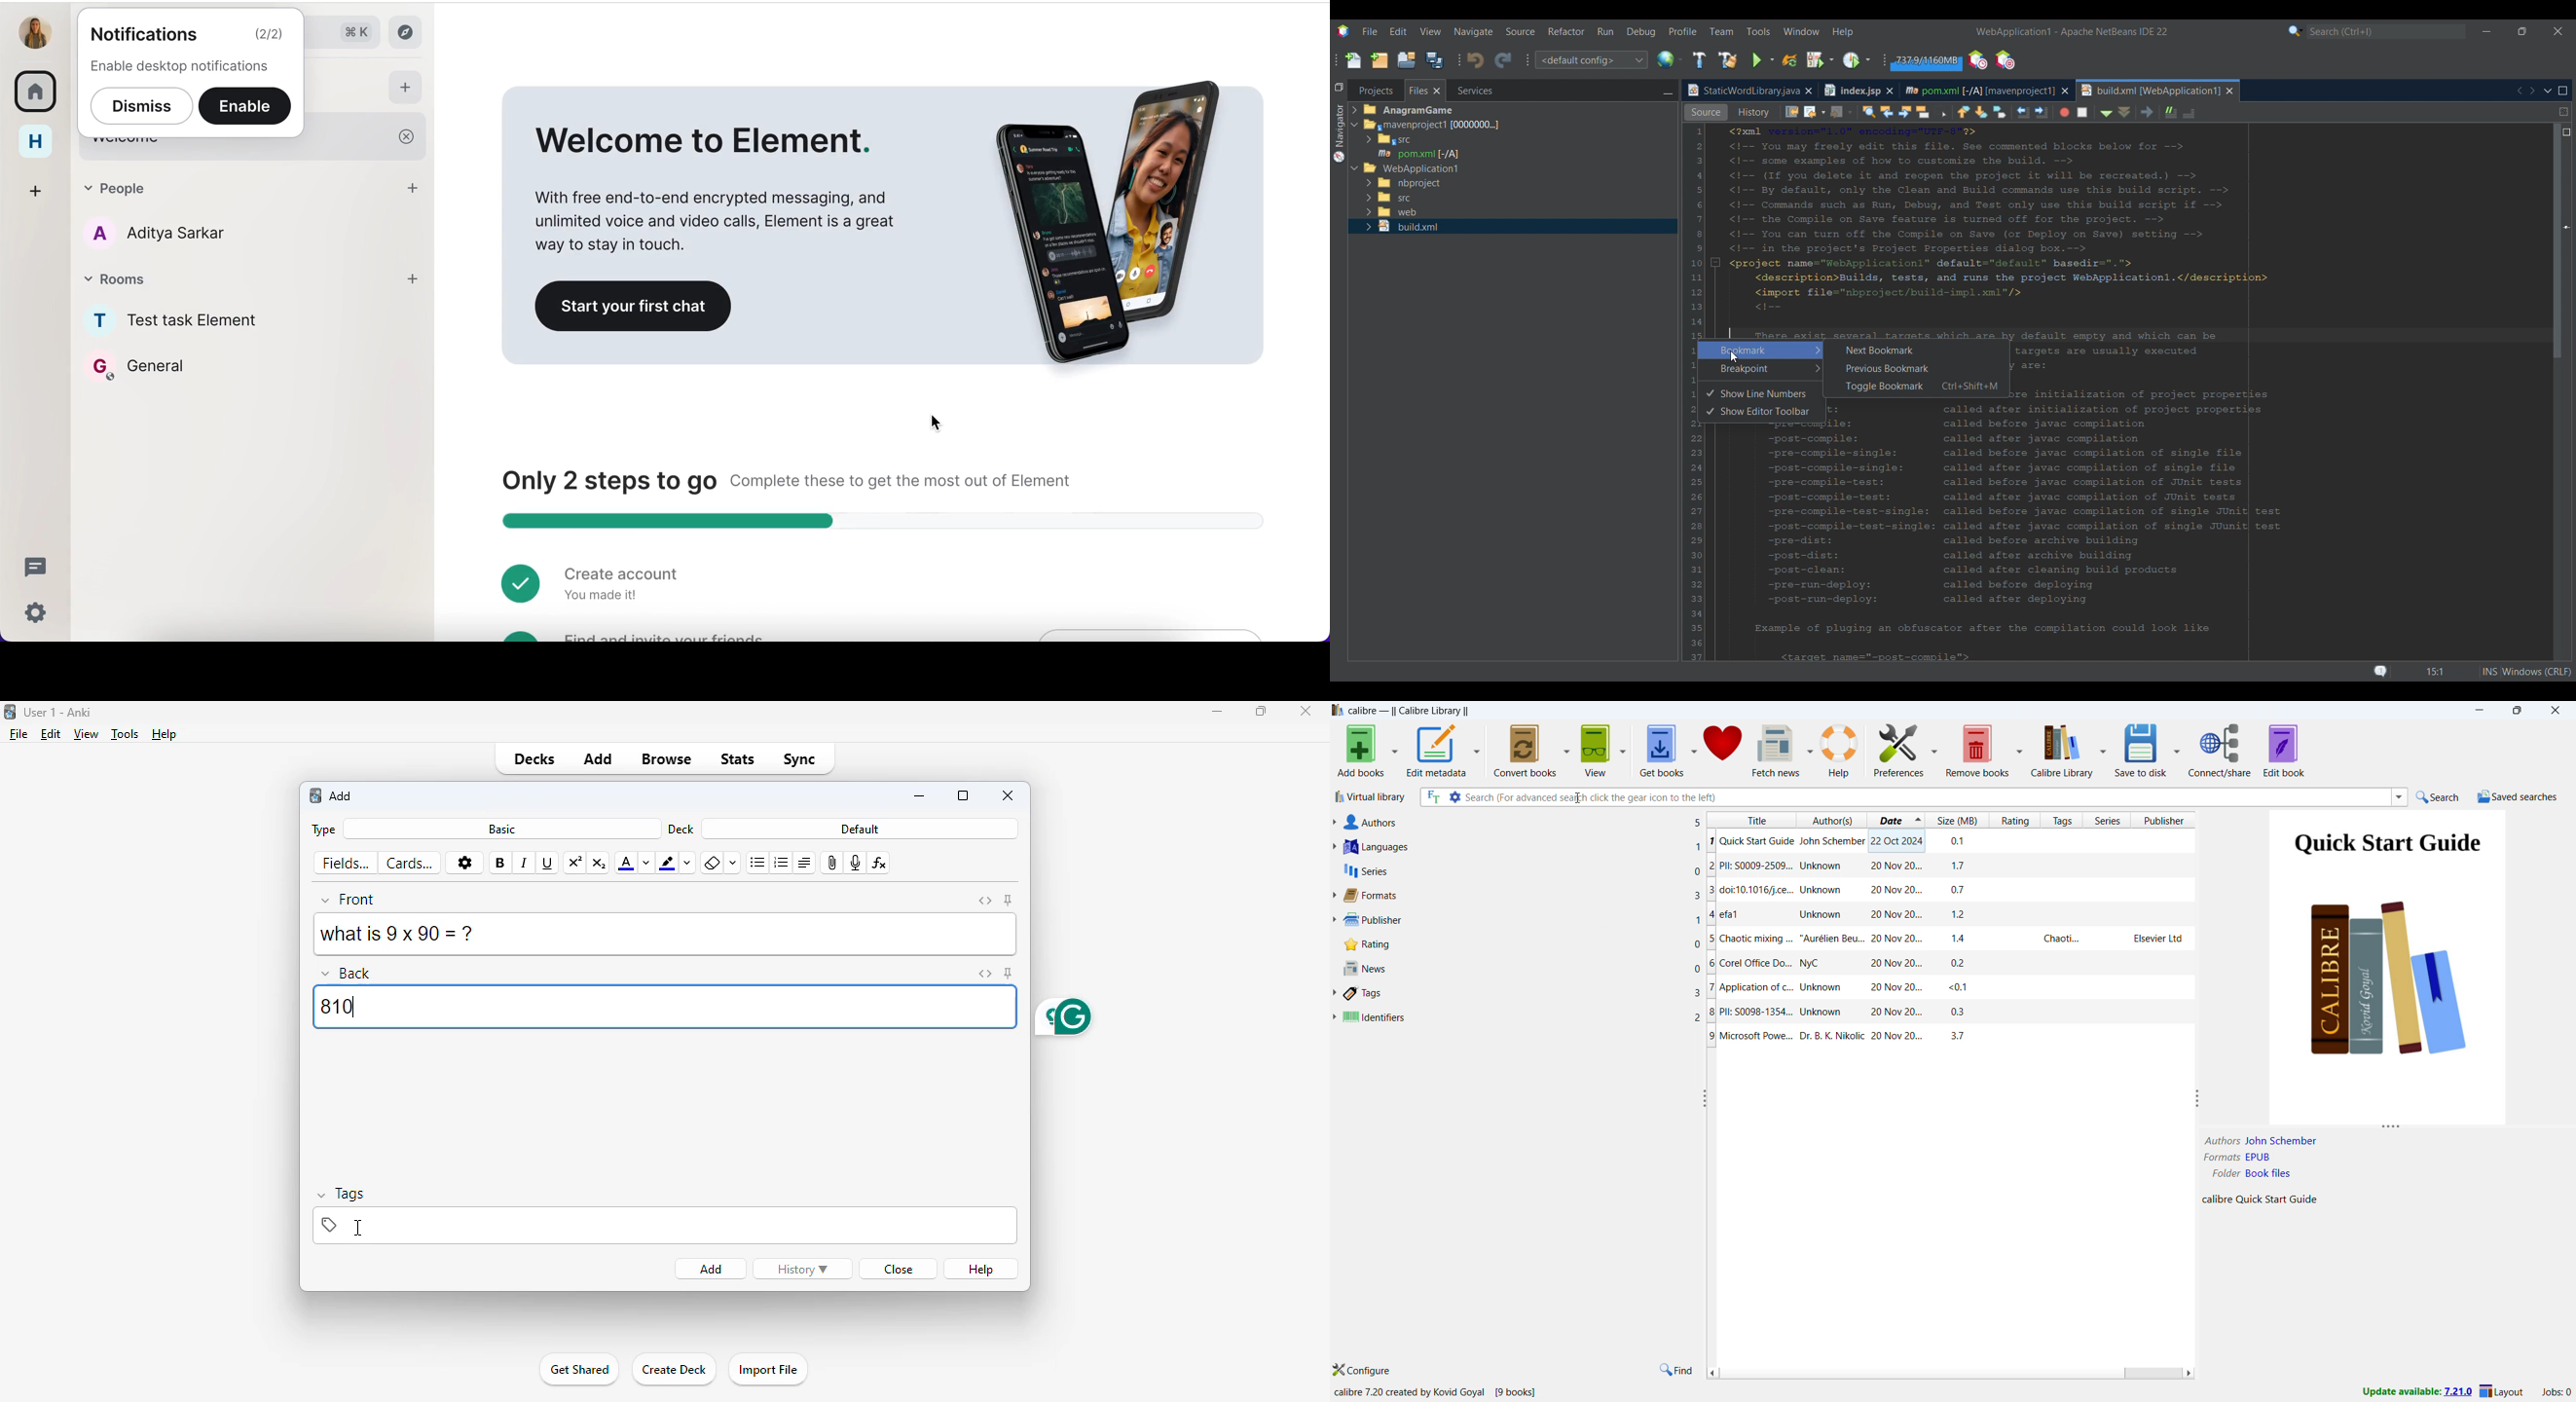  Describe the element at coordinates (9, 712) in the screenshot. I see `logo` at that location.